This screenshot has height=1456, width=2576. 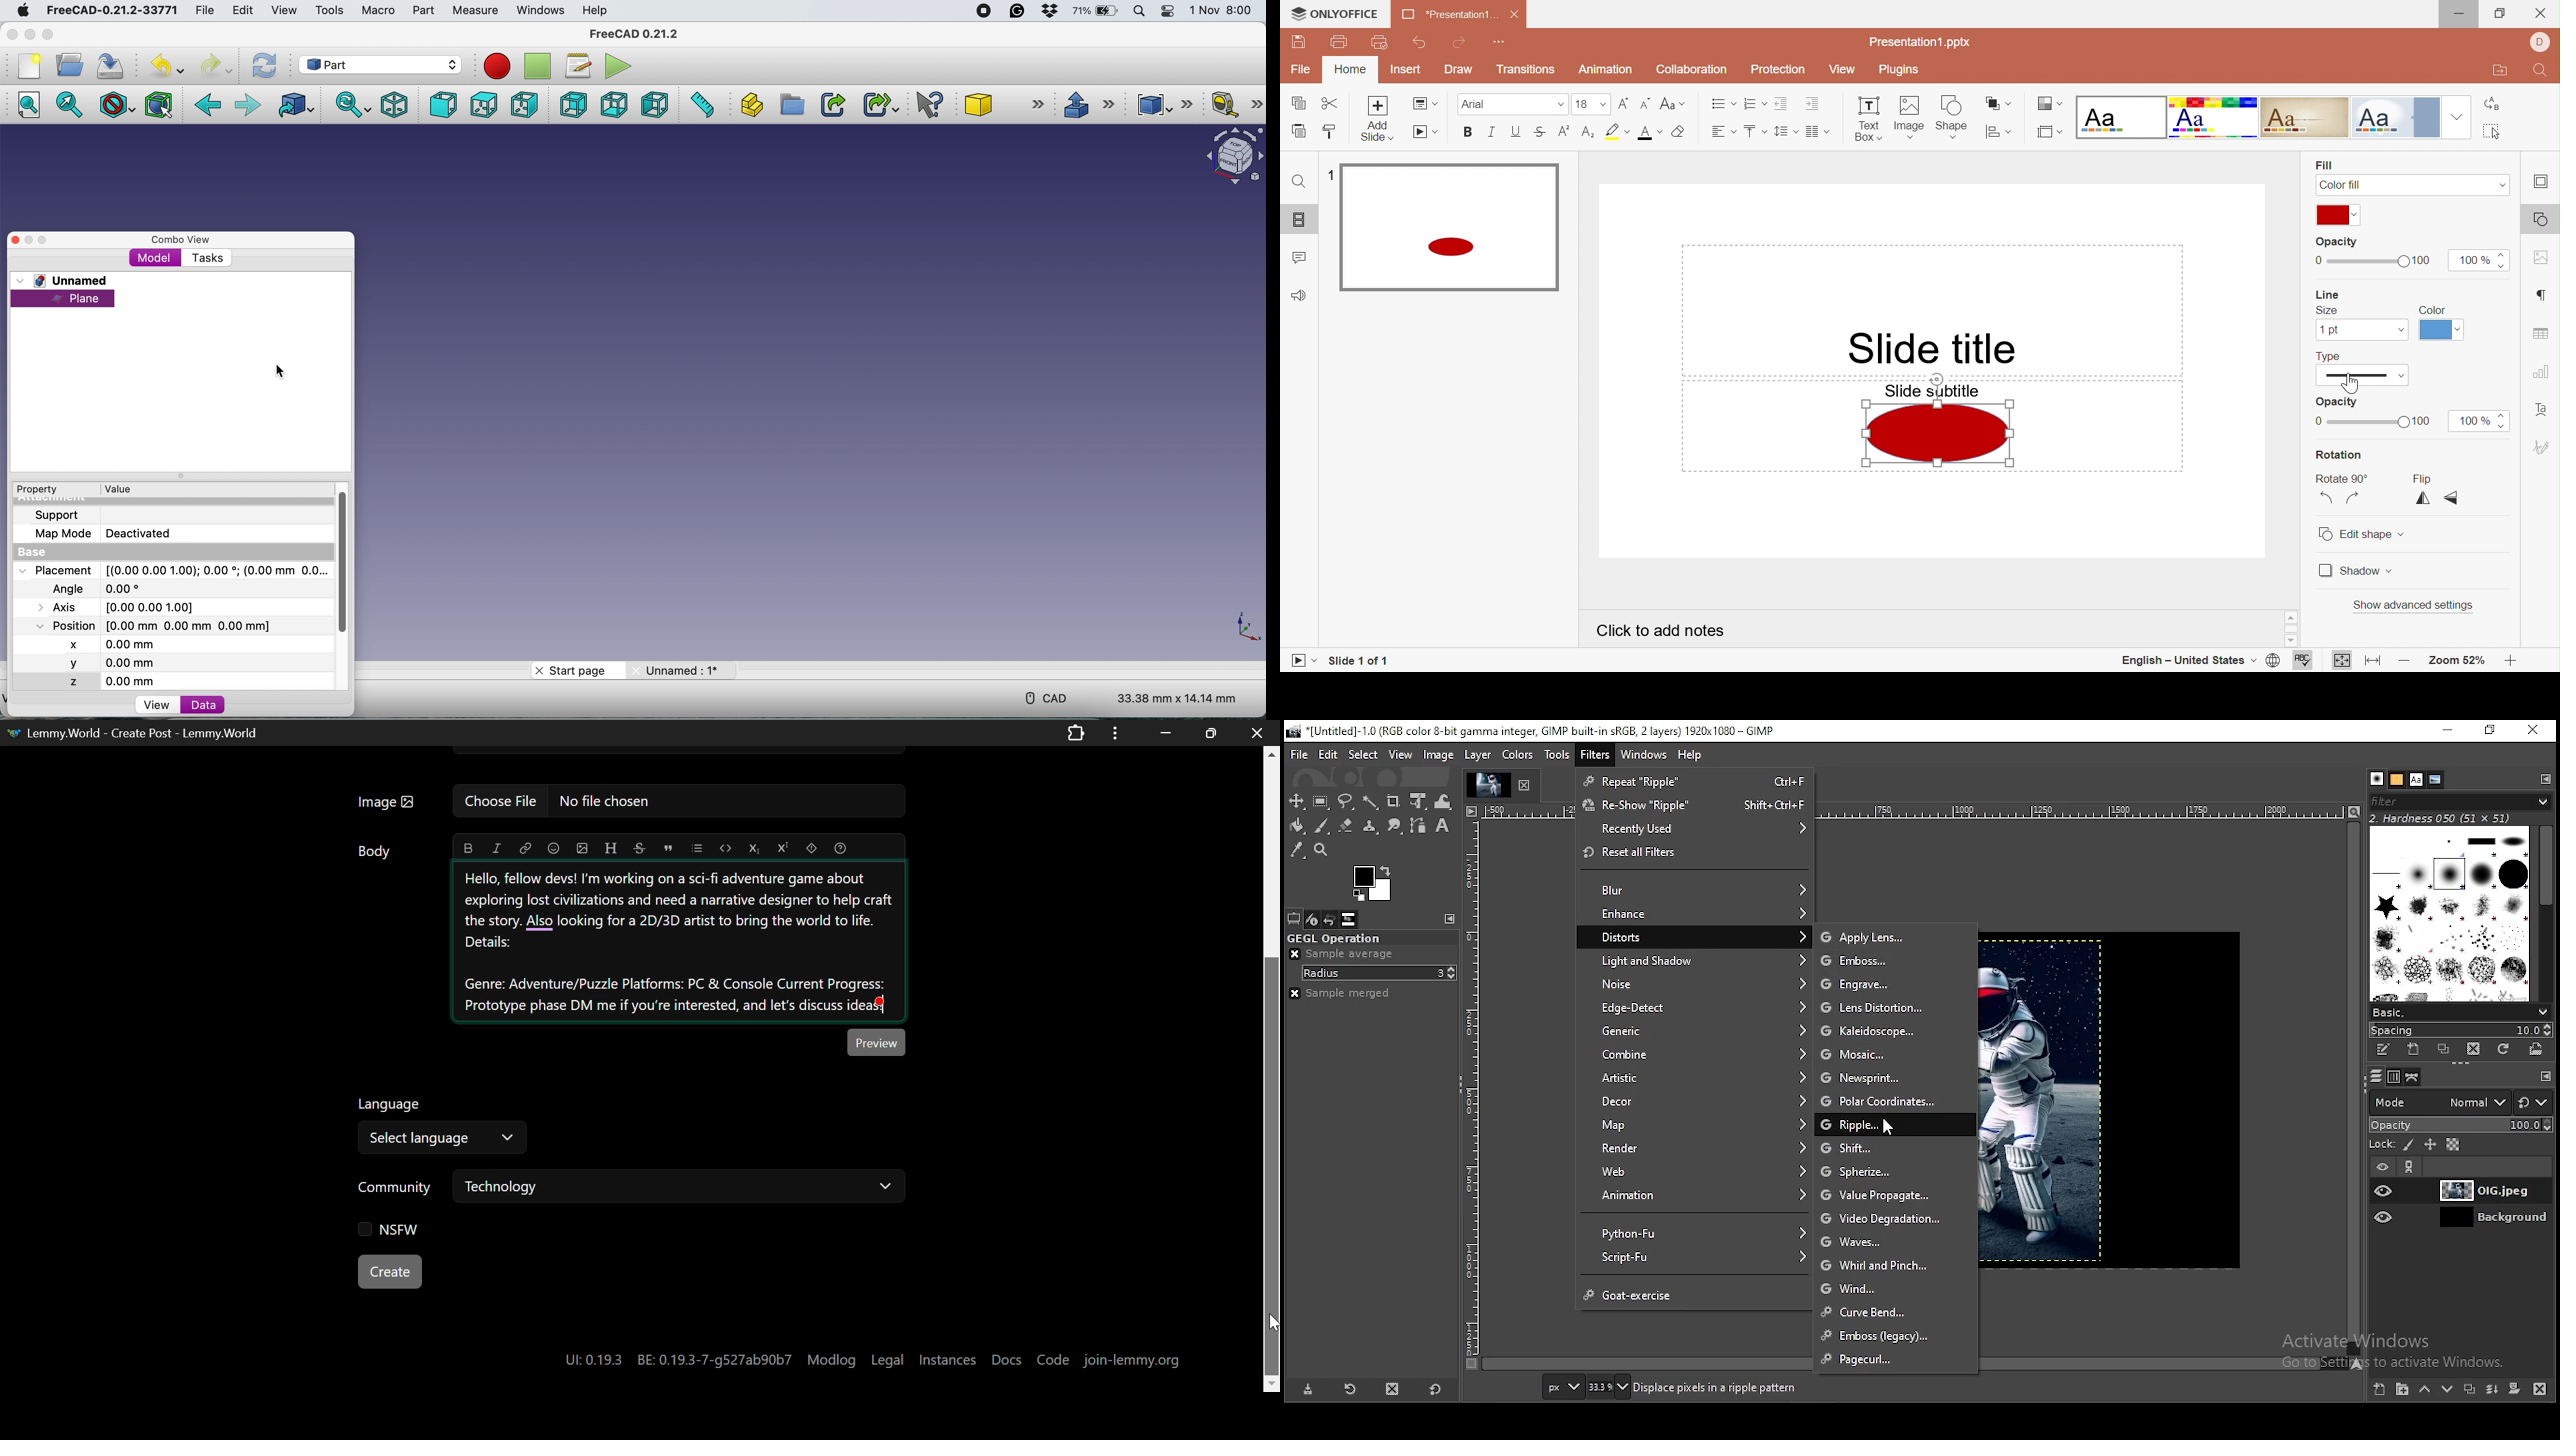 What do you see at coordinates (50, 34) in the screenshot?
I see `maximise` at bounding box center [50, 34].